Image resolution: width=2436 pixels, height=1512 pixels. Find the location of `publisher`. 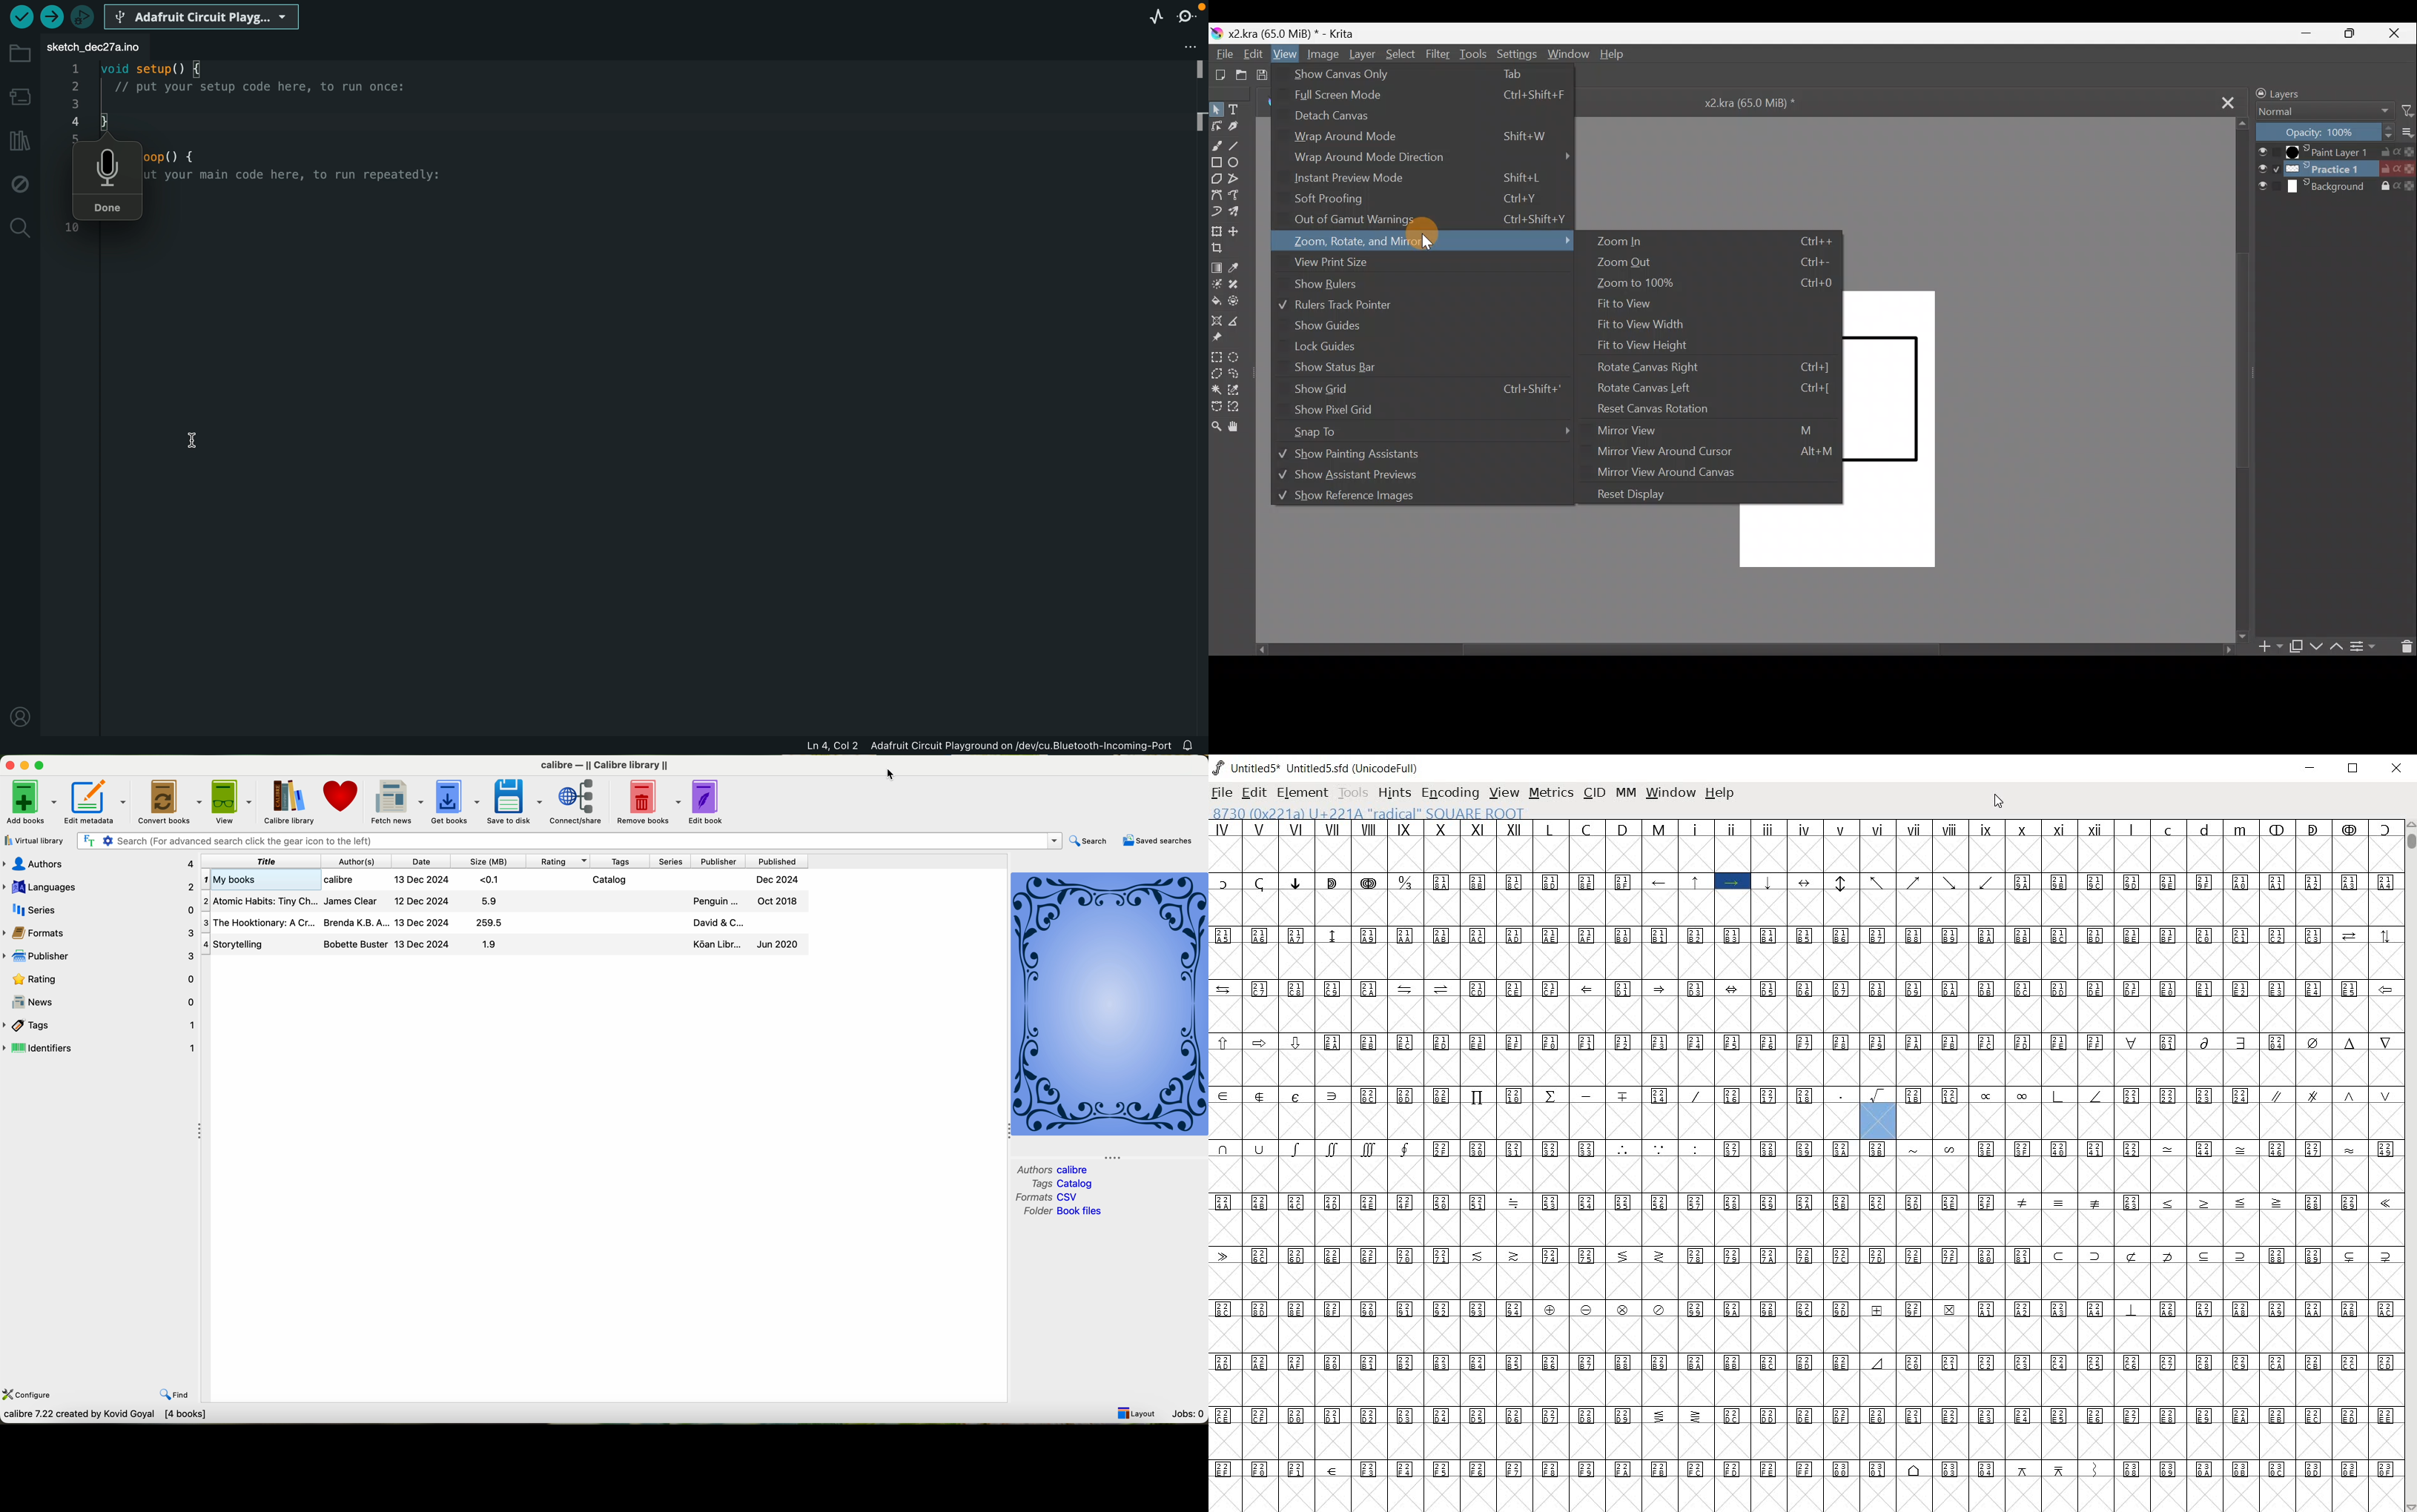

publisher is located at coordinates (99, 957).